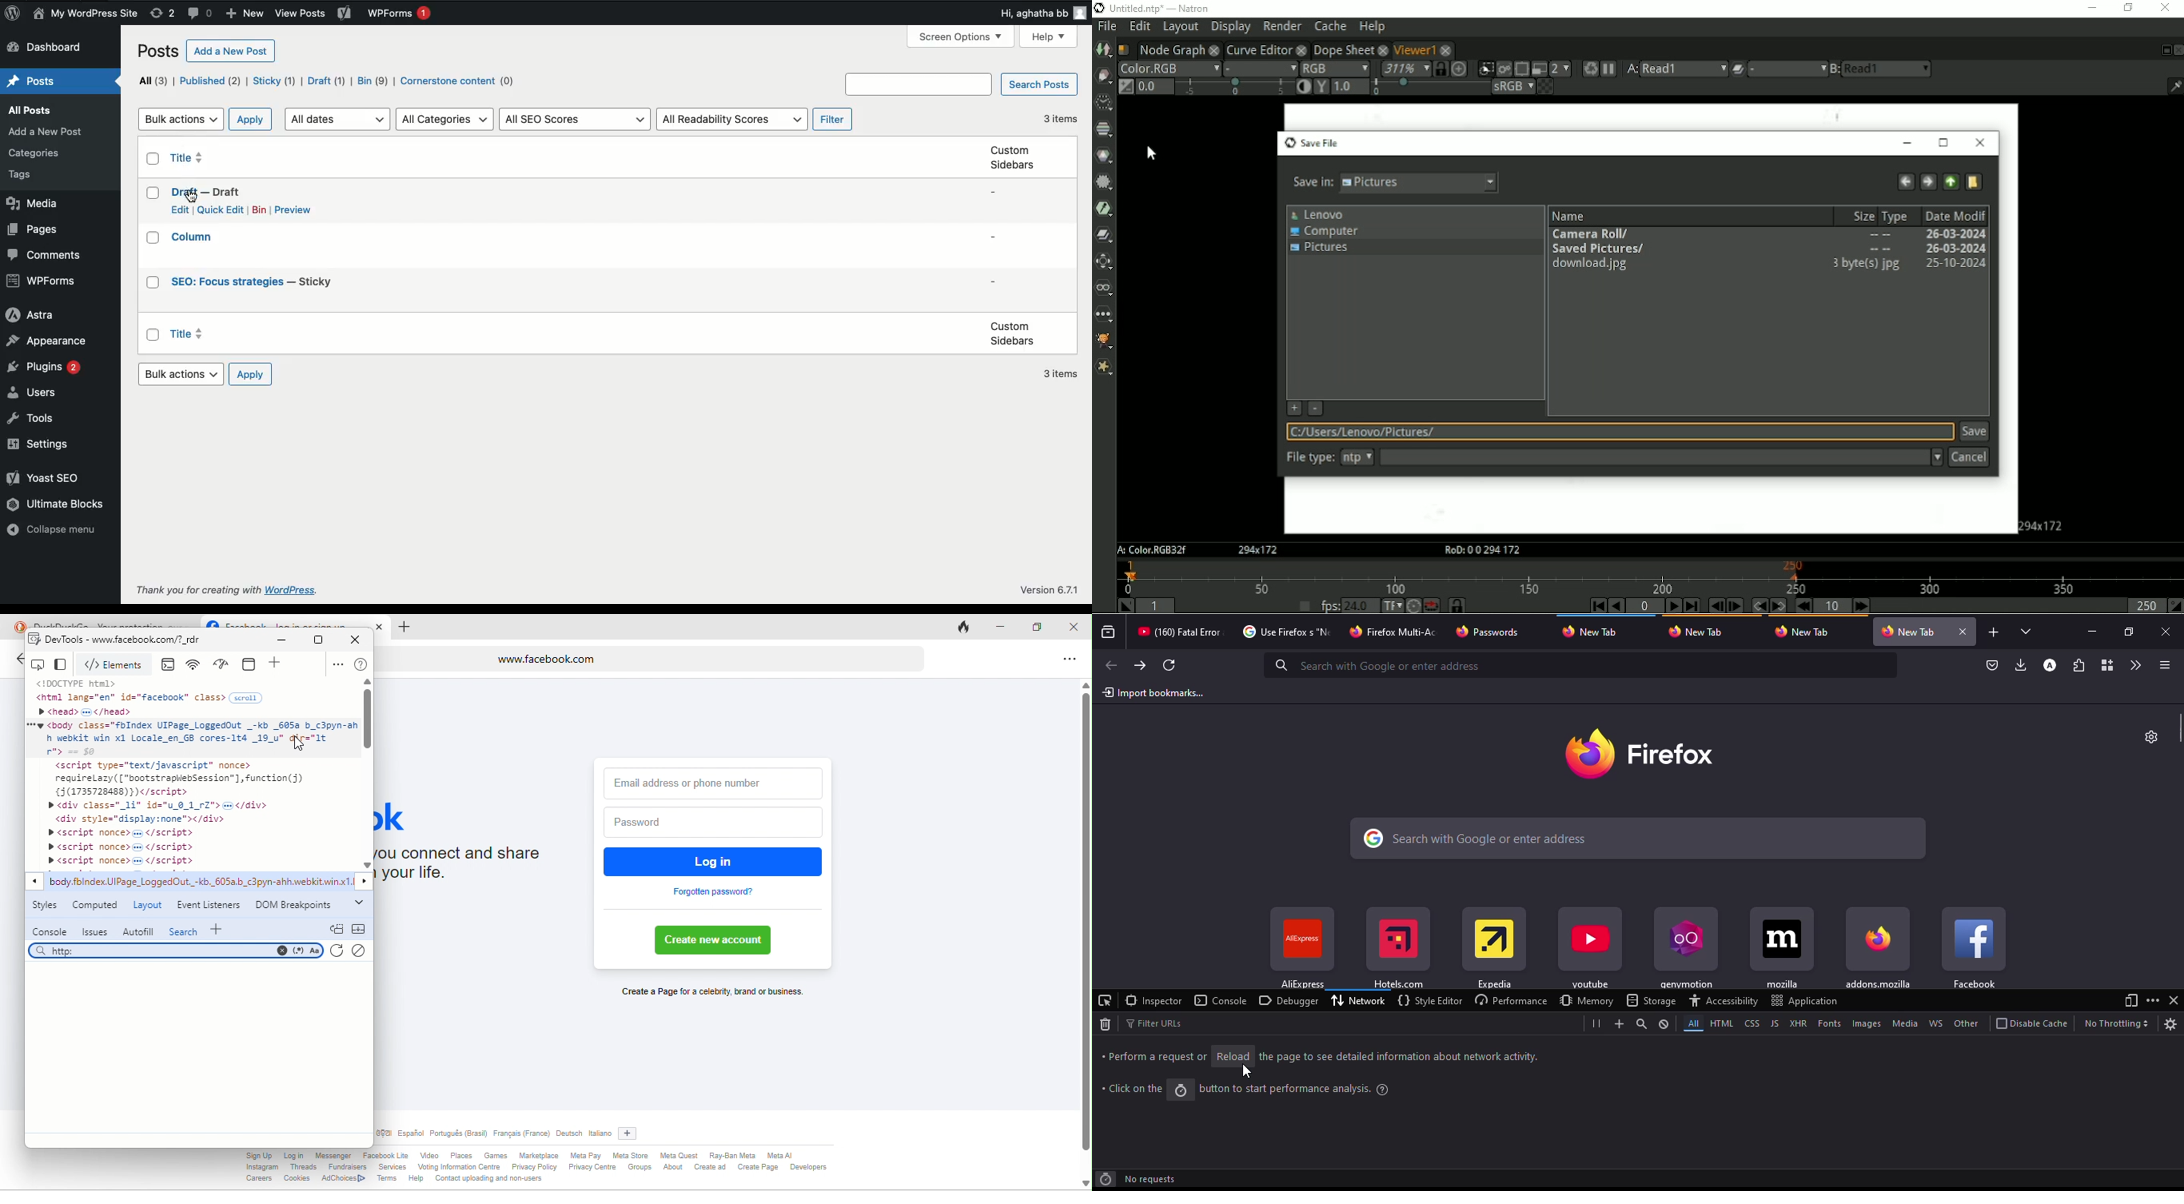  I want to click on tab, so click(1704, 632).